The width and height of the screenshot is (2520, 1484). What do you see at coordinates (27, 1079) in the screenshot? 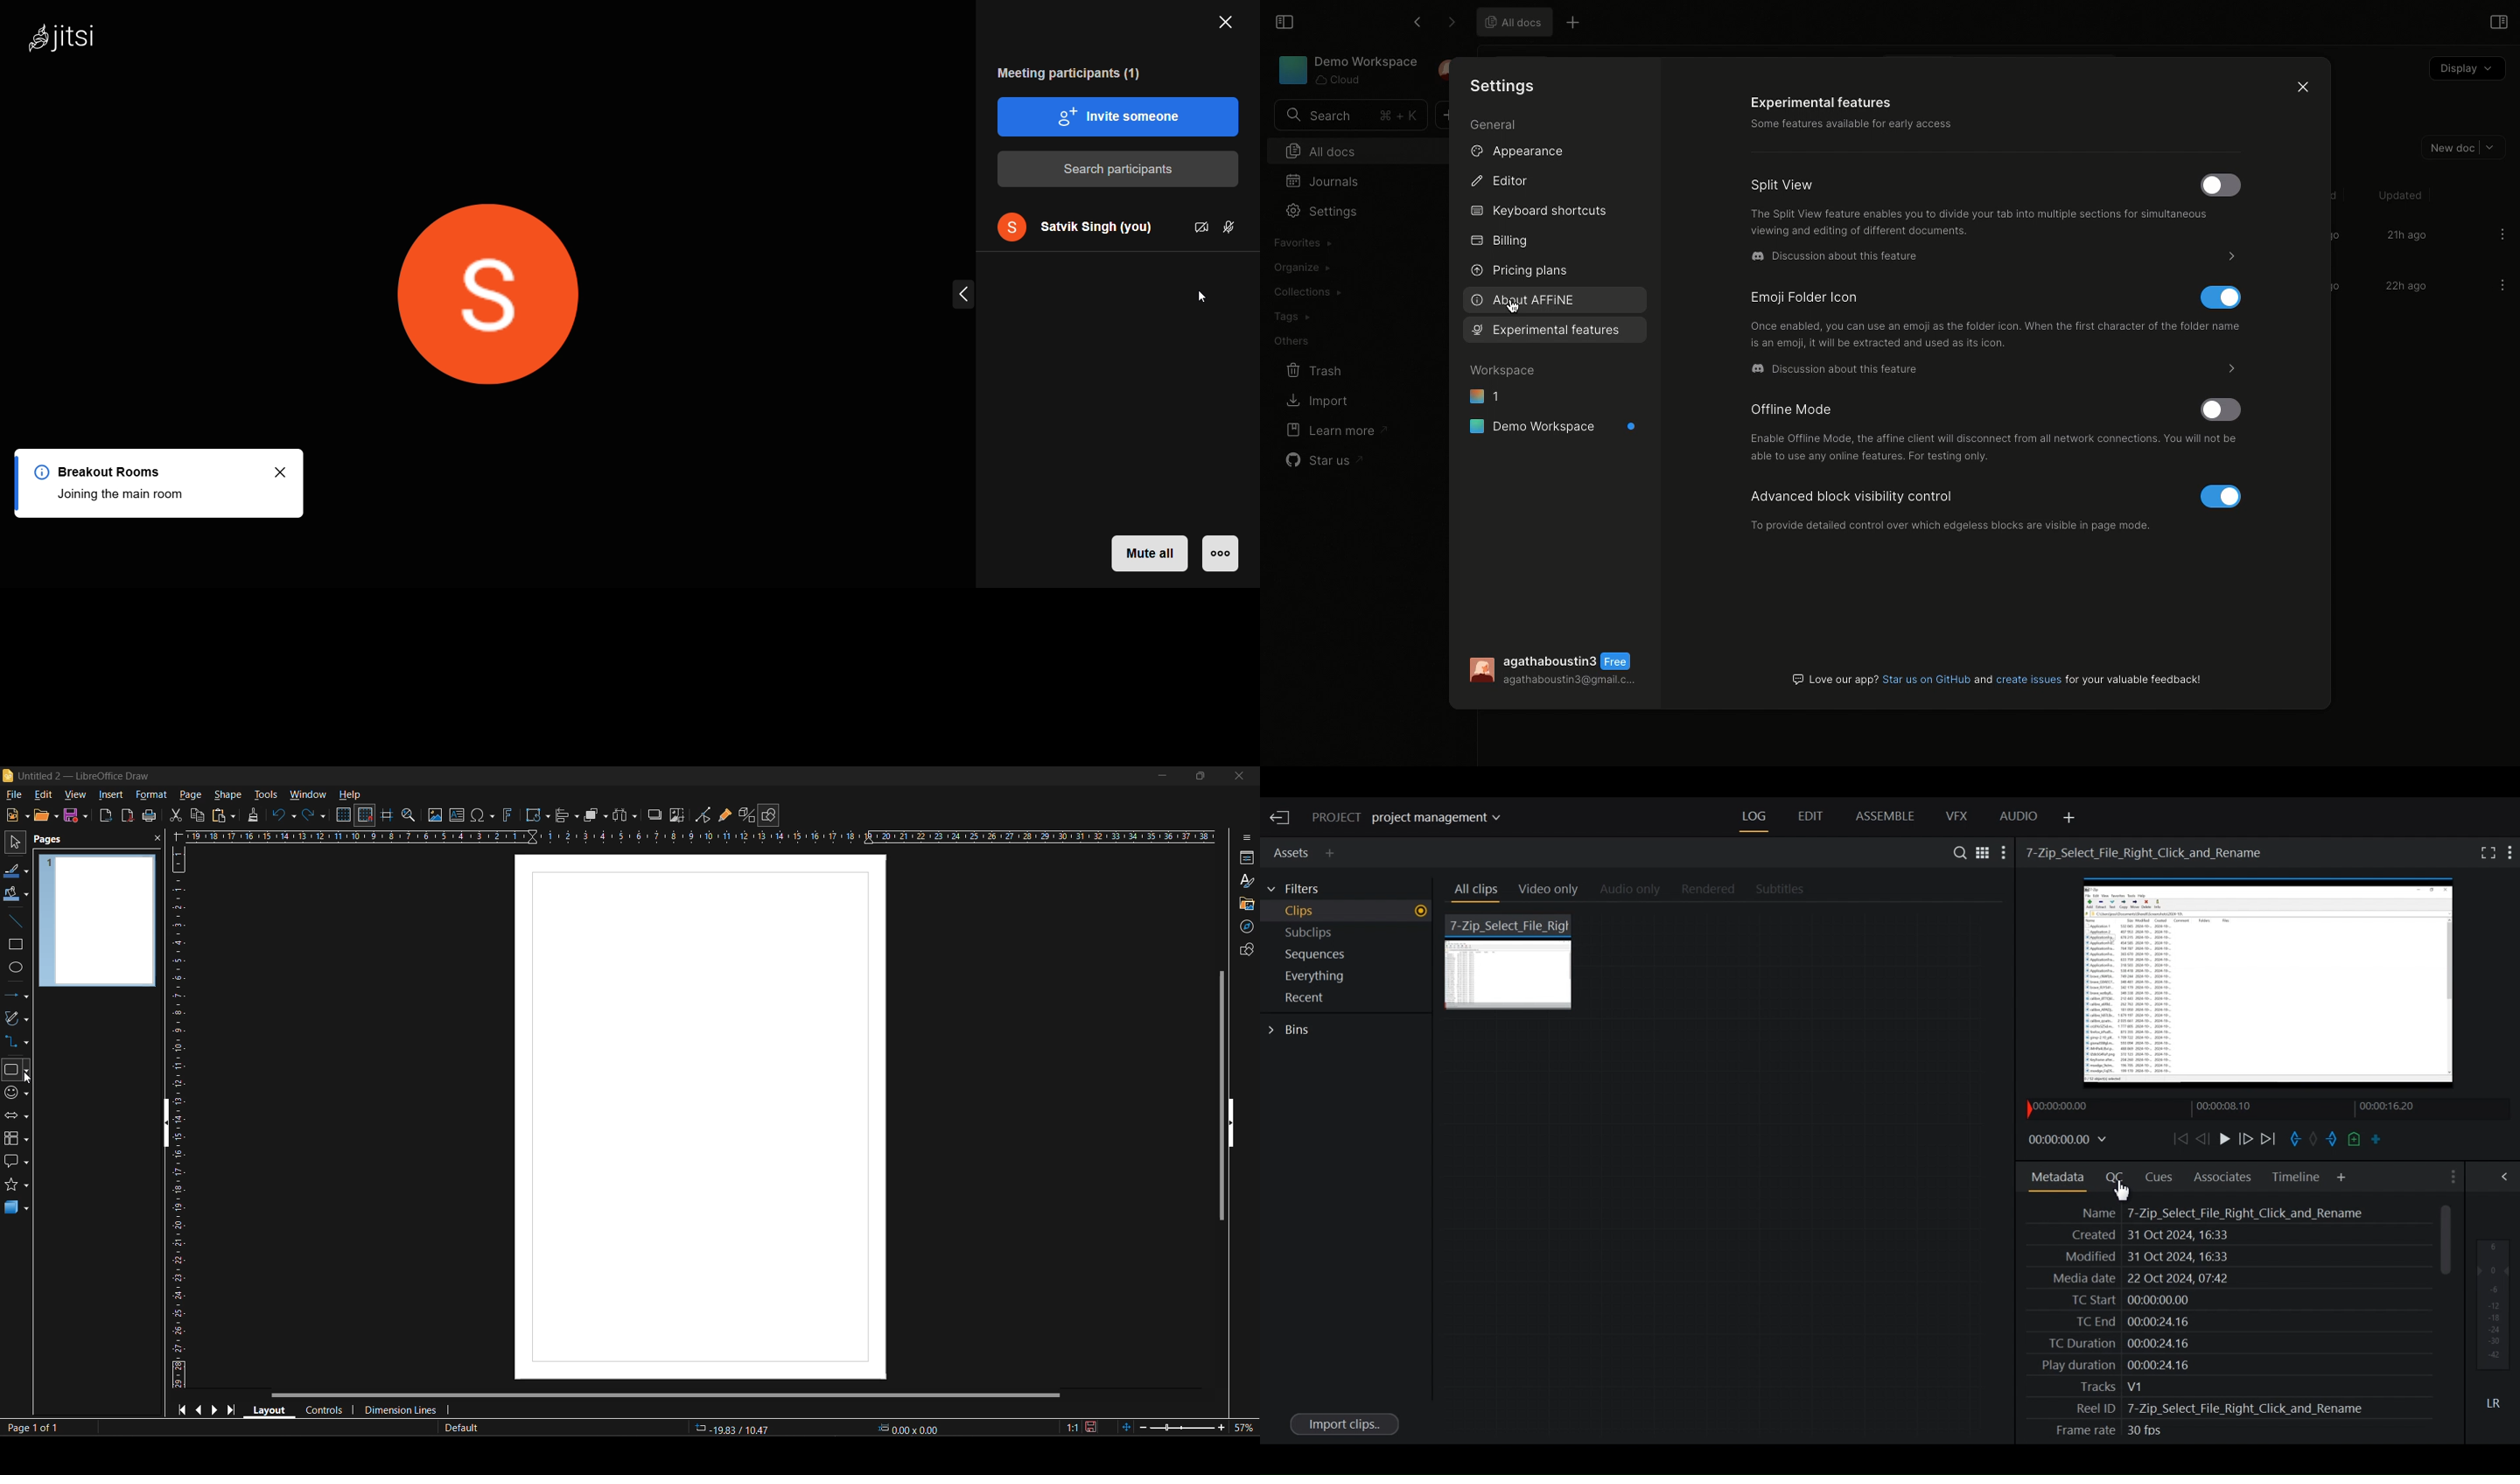
I see `cursor` at bounding box center [27, 1079].